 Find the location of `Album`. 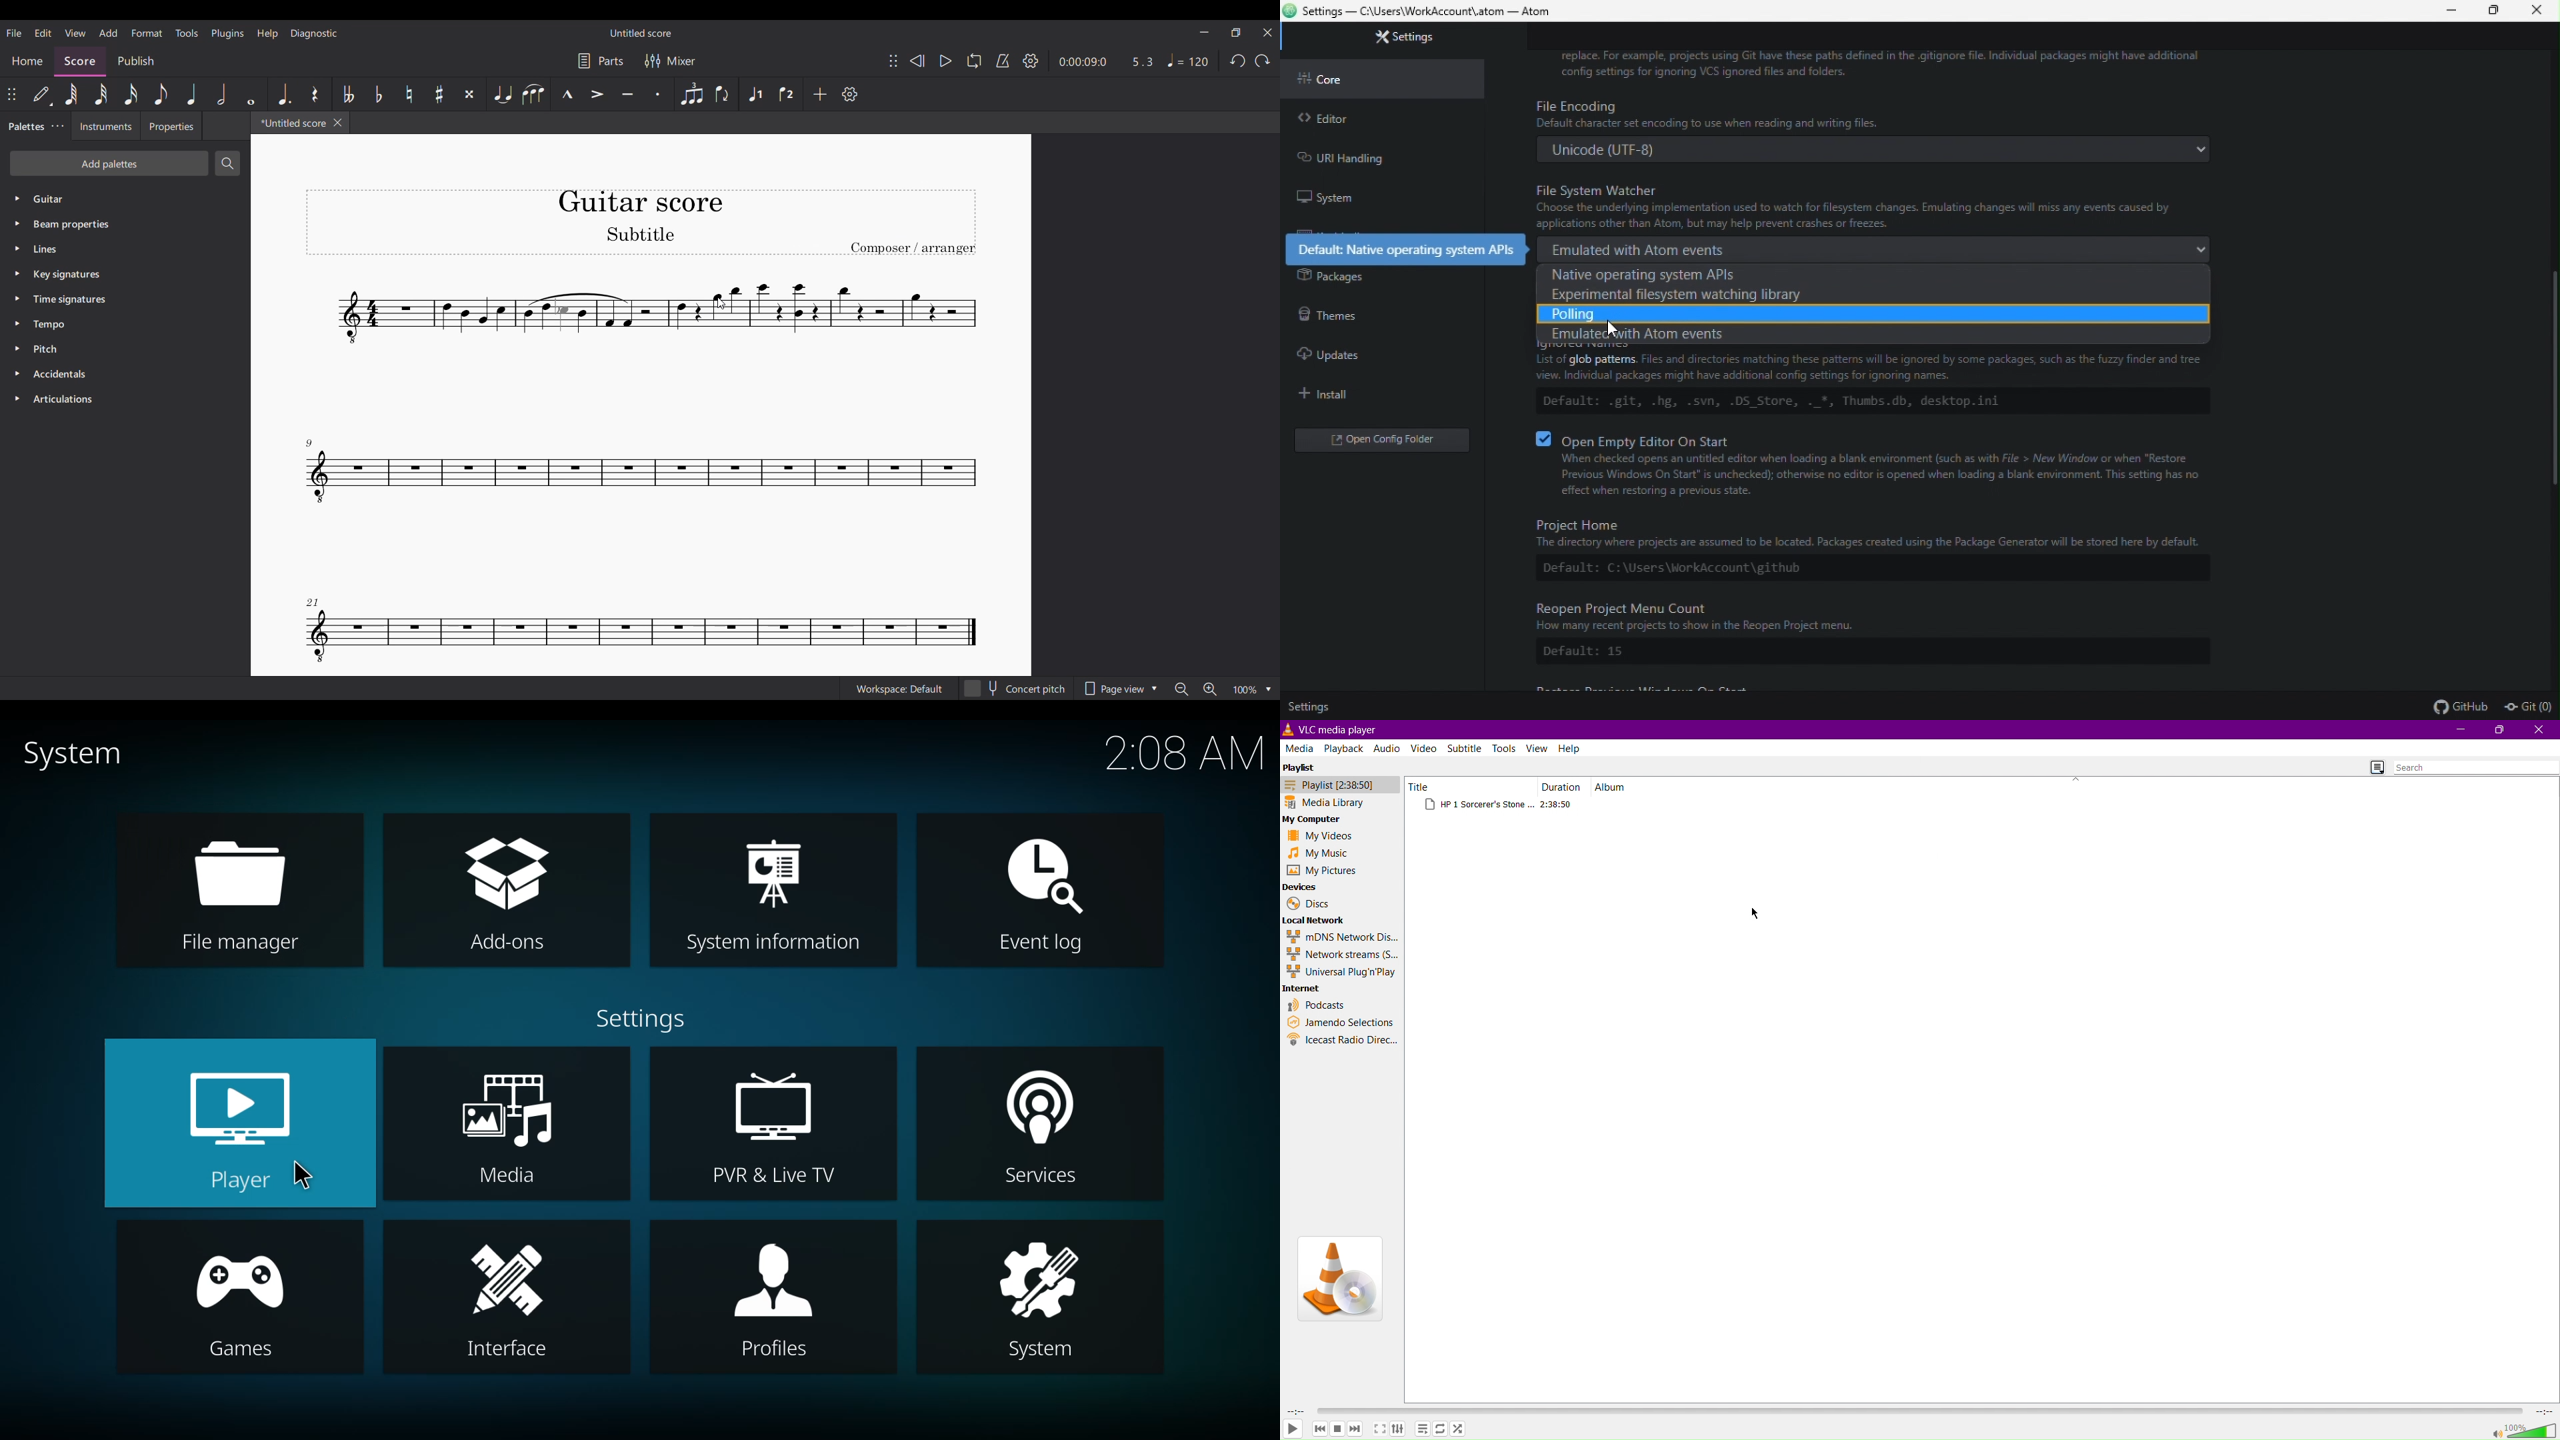

Album is located at coordinates (1614, 787).